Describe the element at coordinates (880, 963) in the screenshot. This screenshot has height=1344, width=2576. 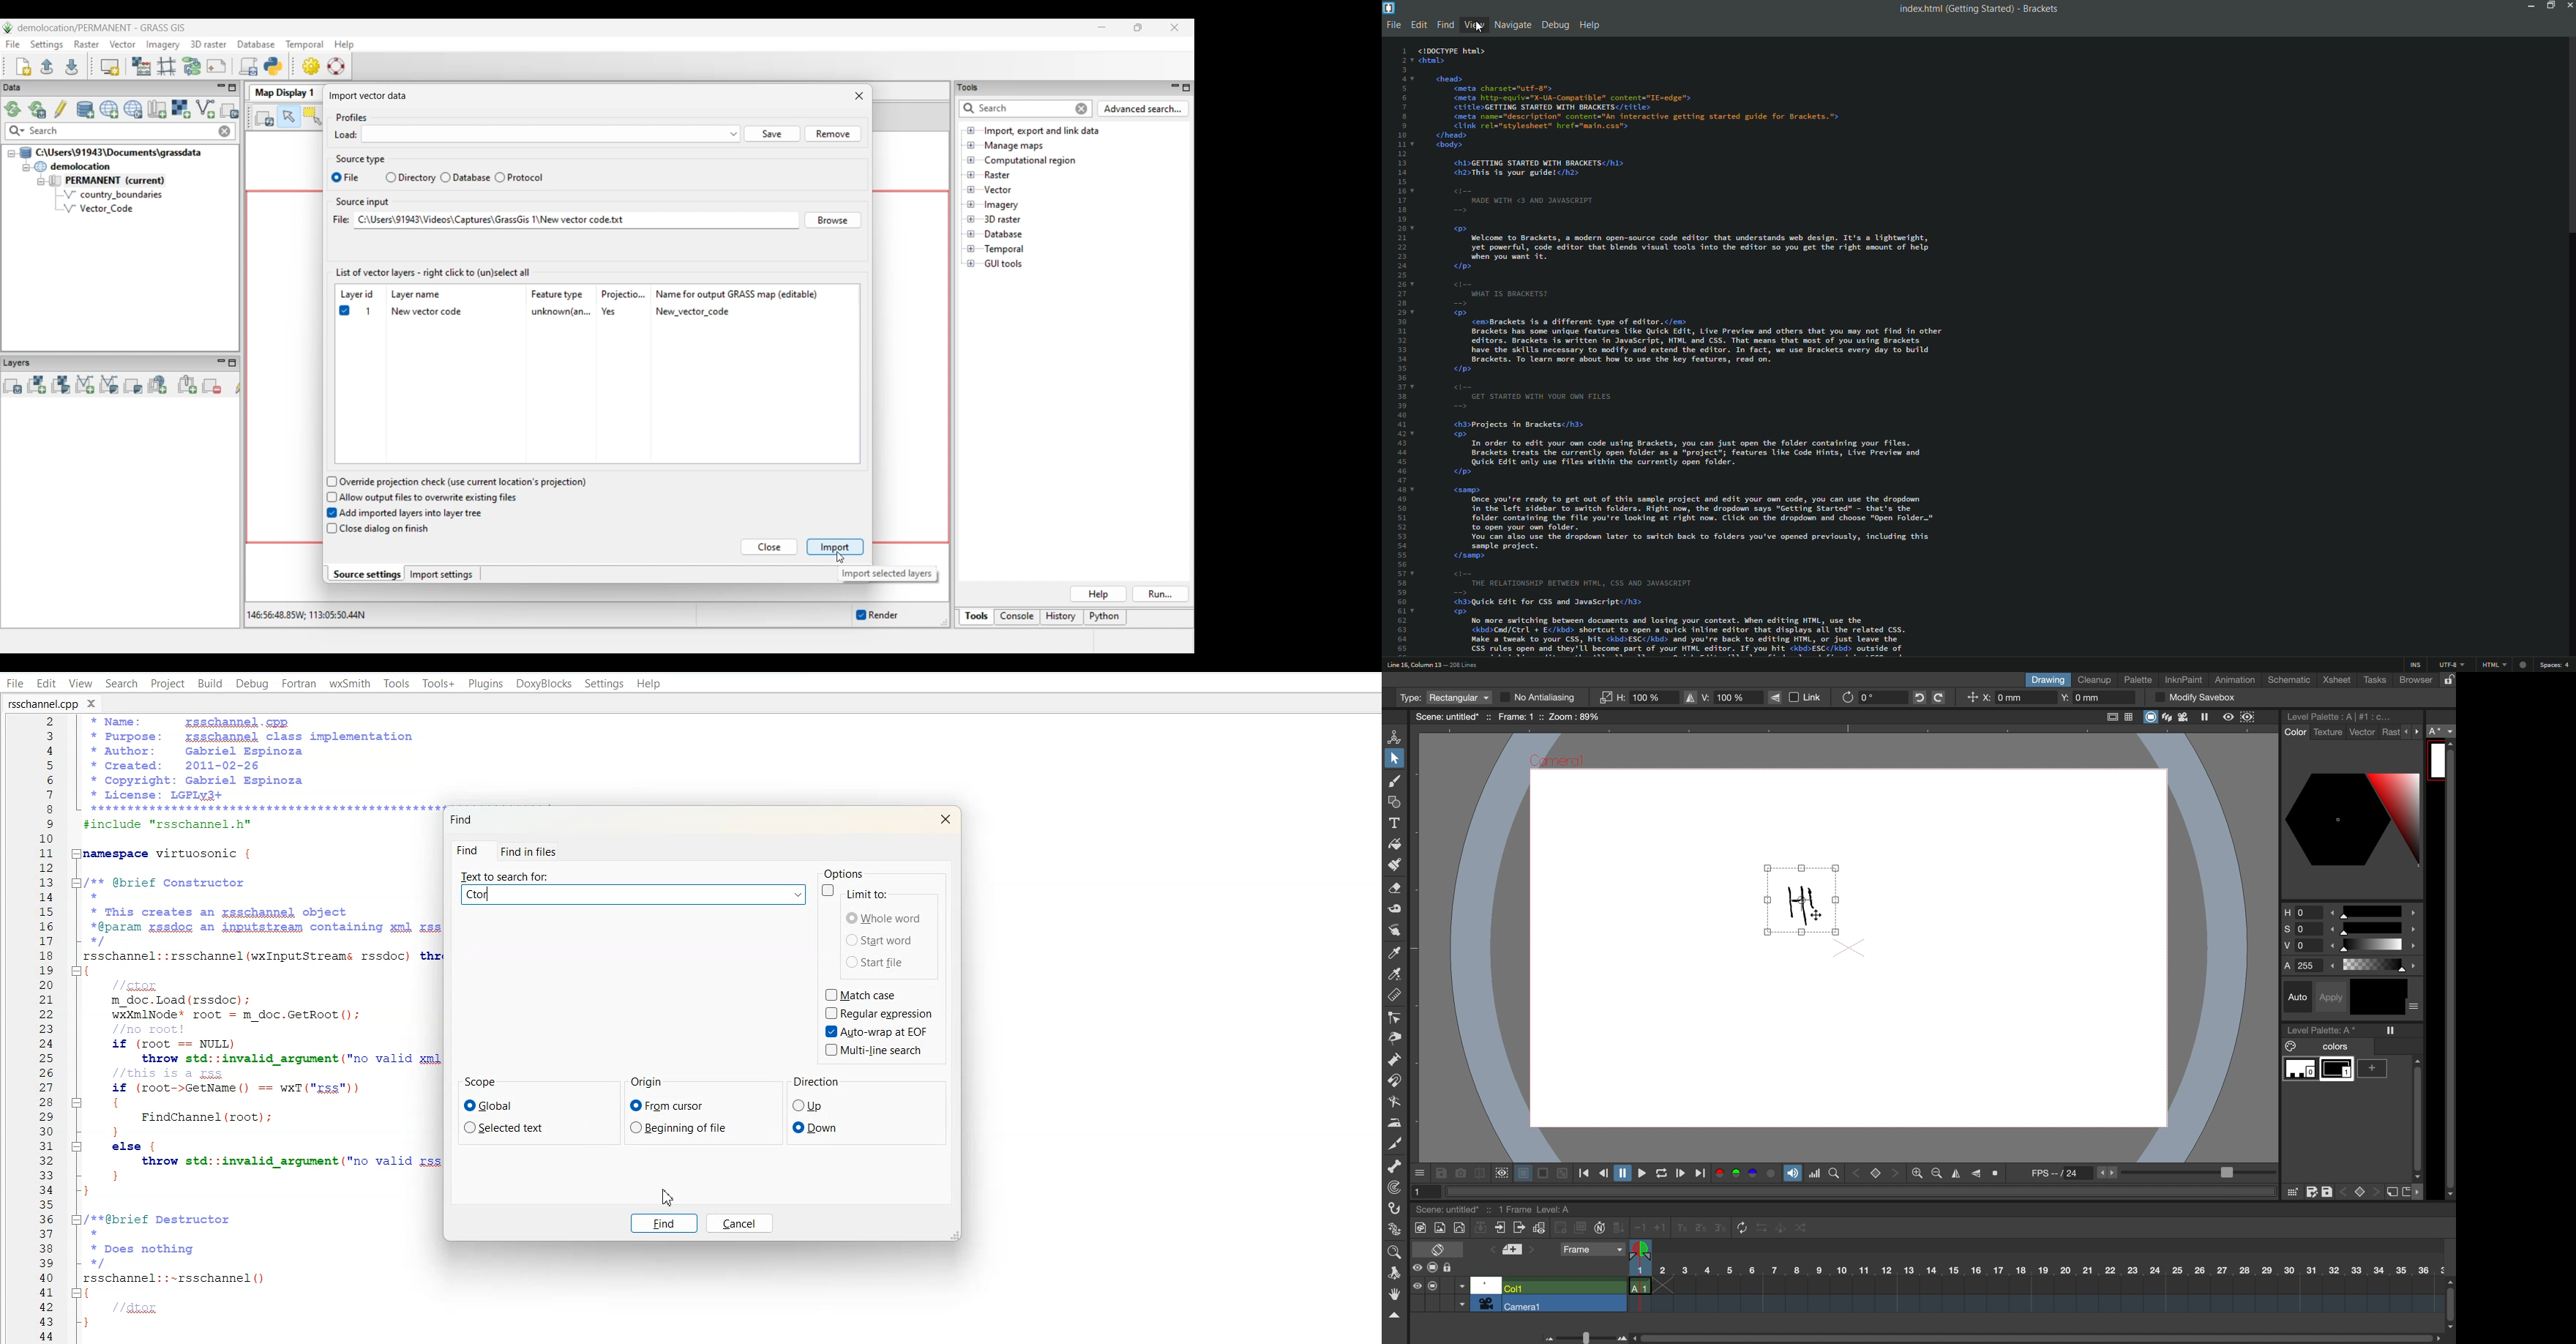
I see `Start file` at that location.